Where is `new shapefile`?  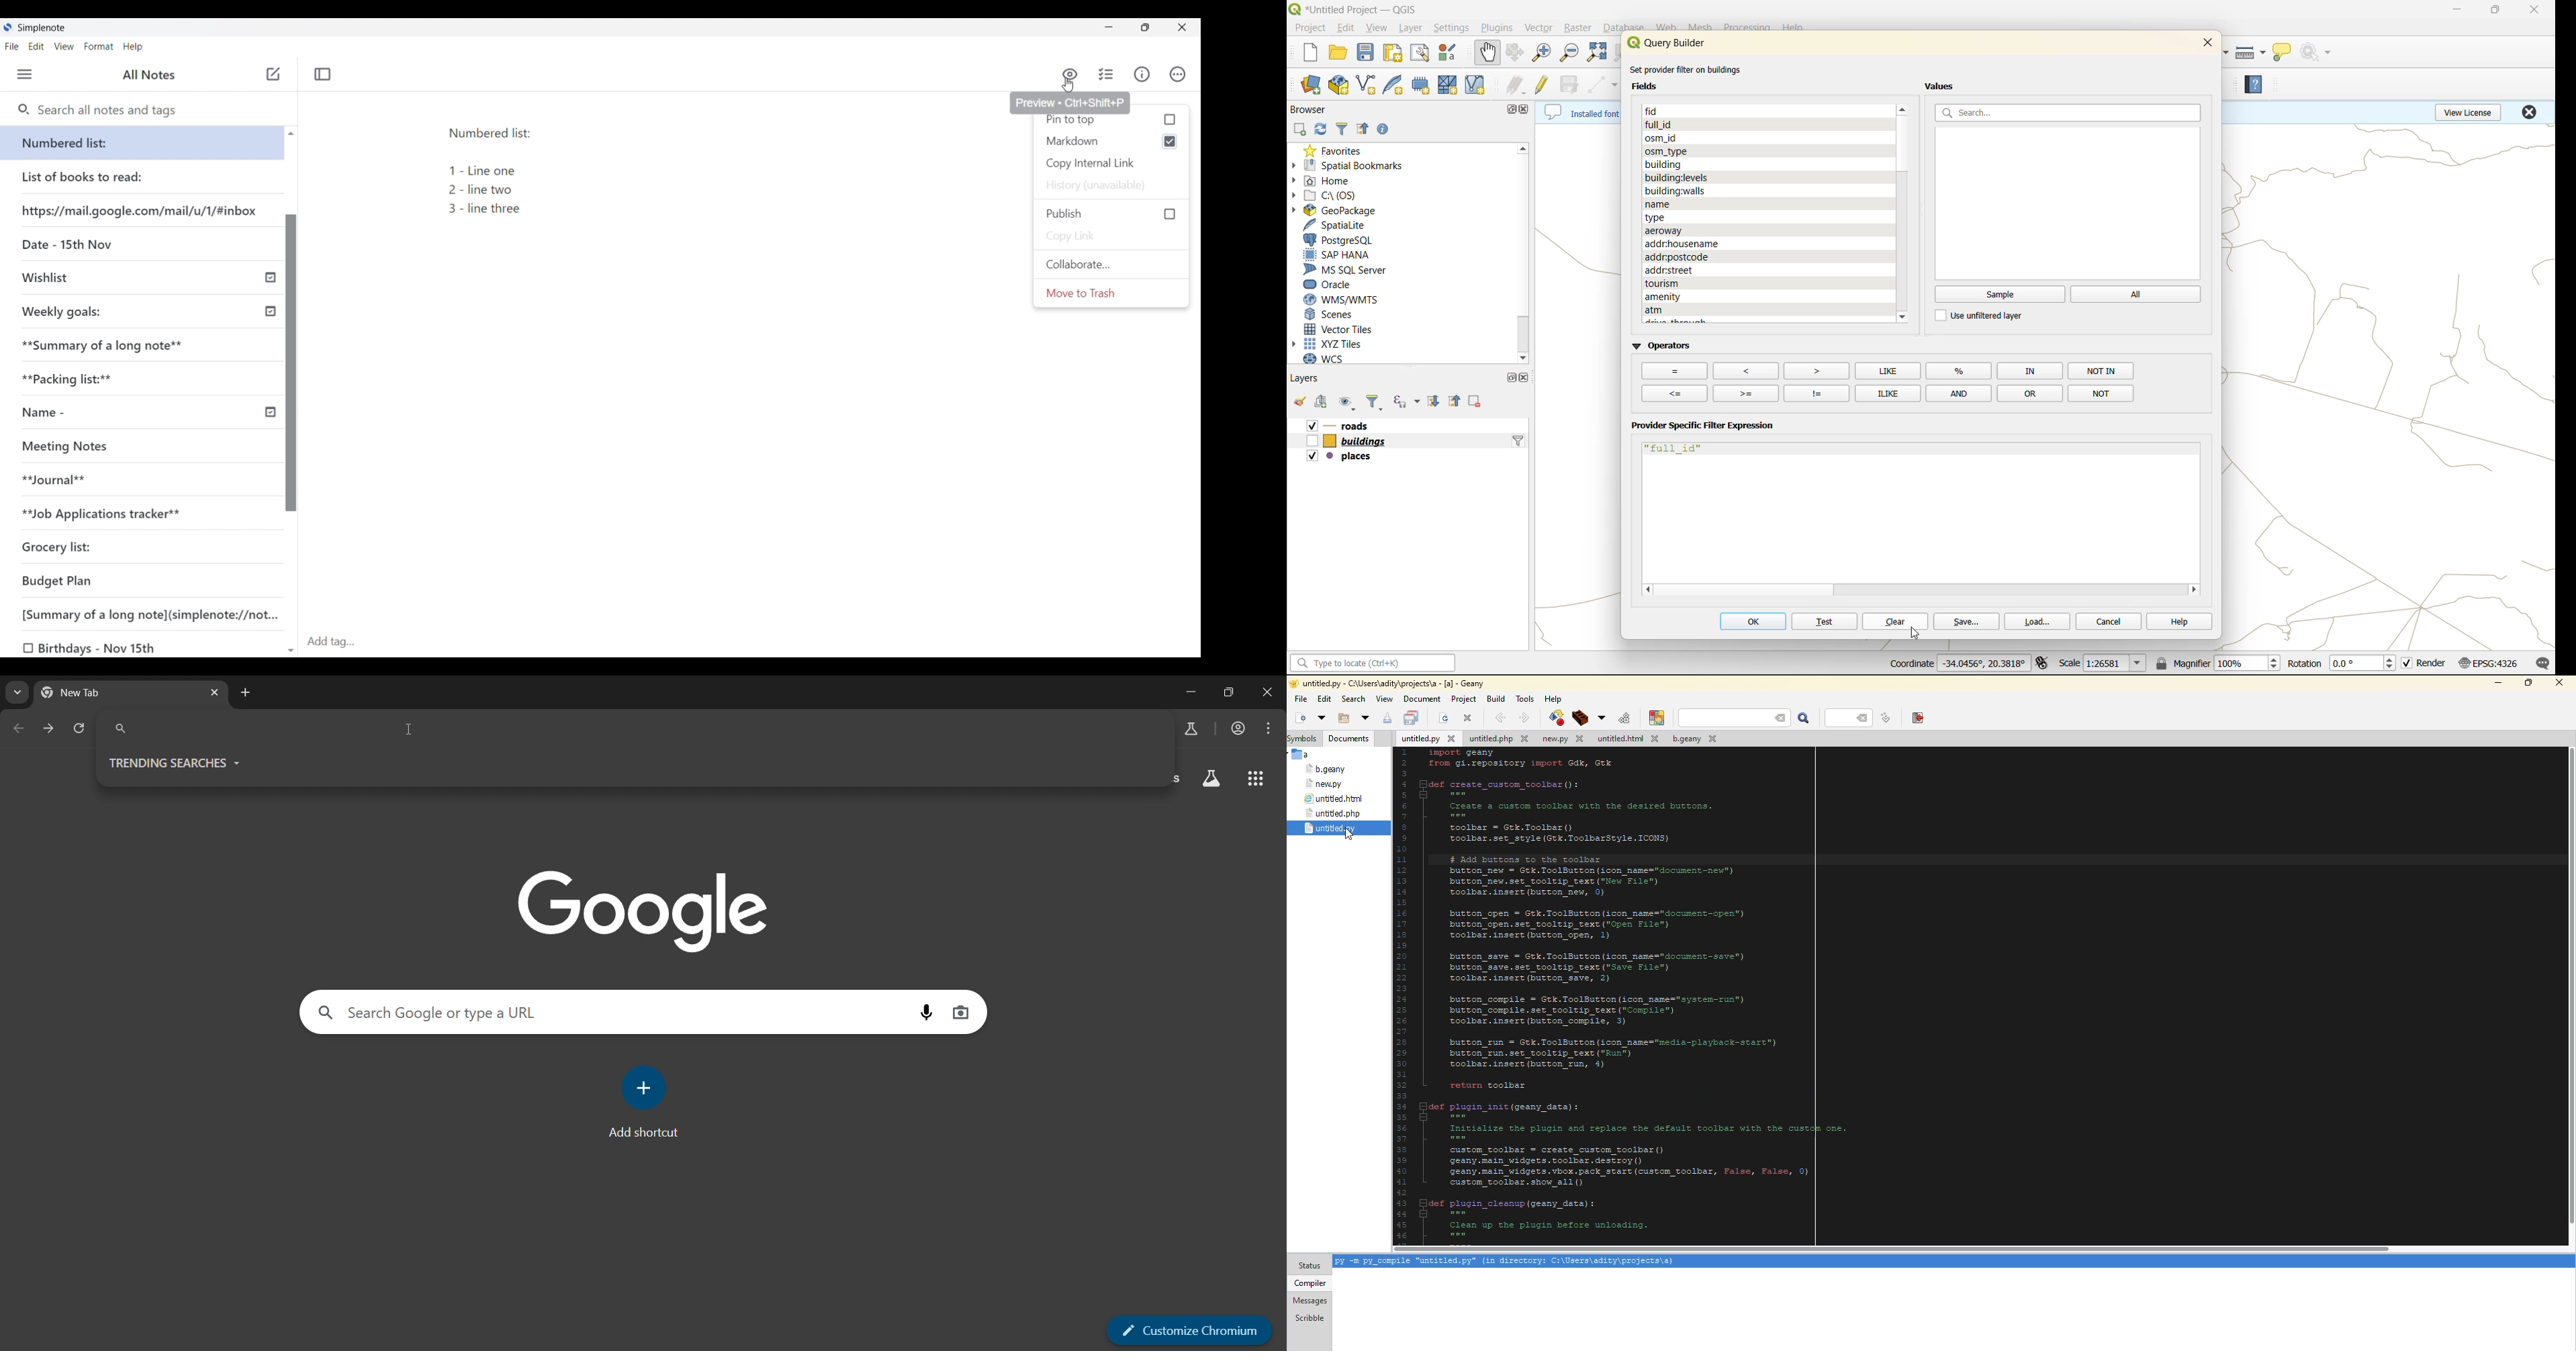 new shapefile is located at coordinates (1369, 82).